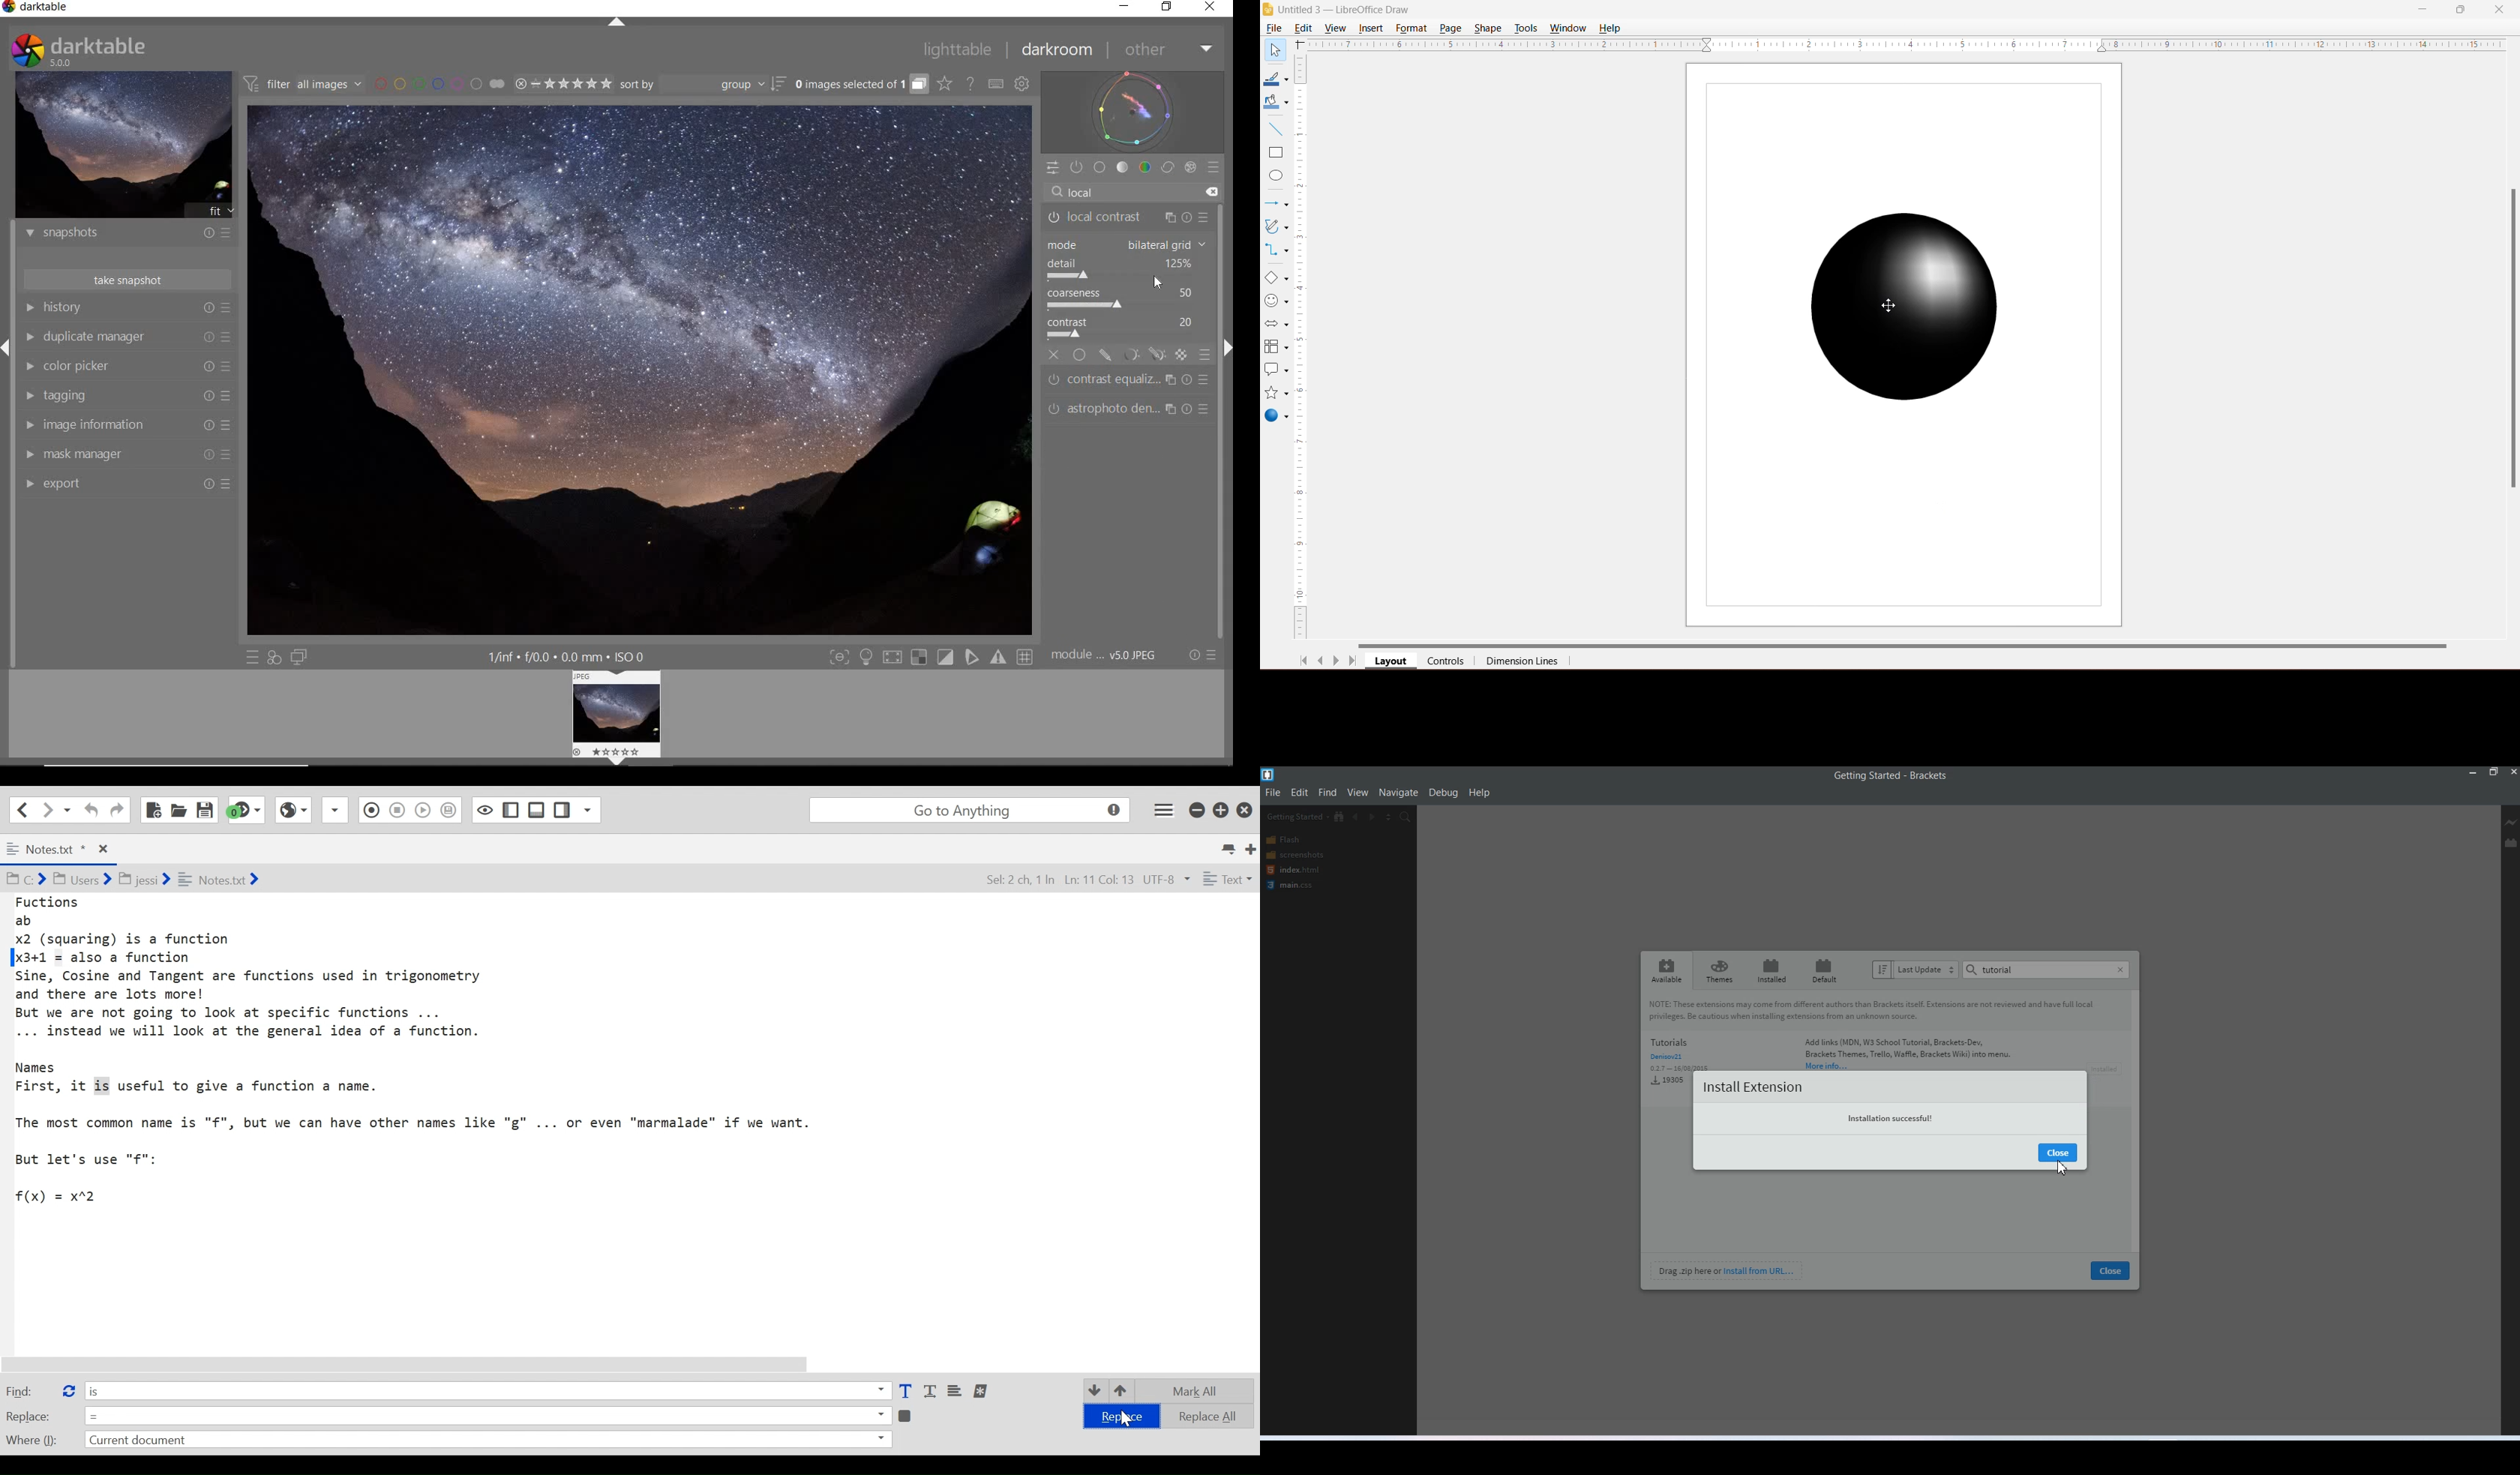  I want to click on tagging, so click(76, 395).